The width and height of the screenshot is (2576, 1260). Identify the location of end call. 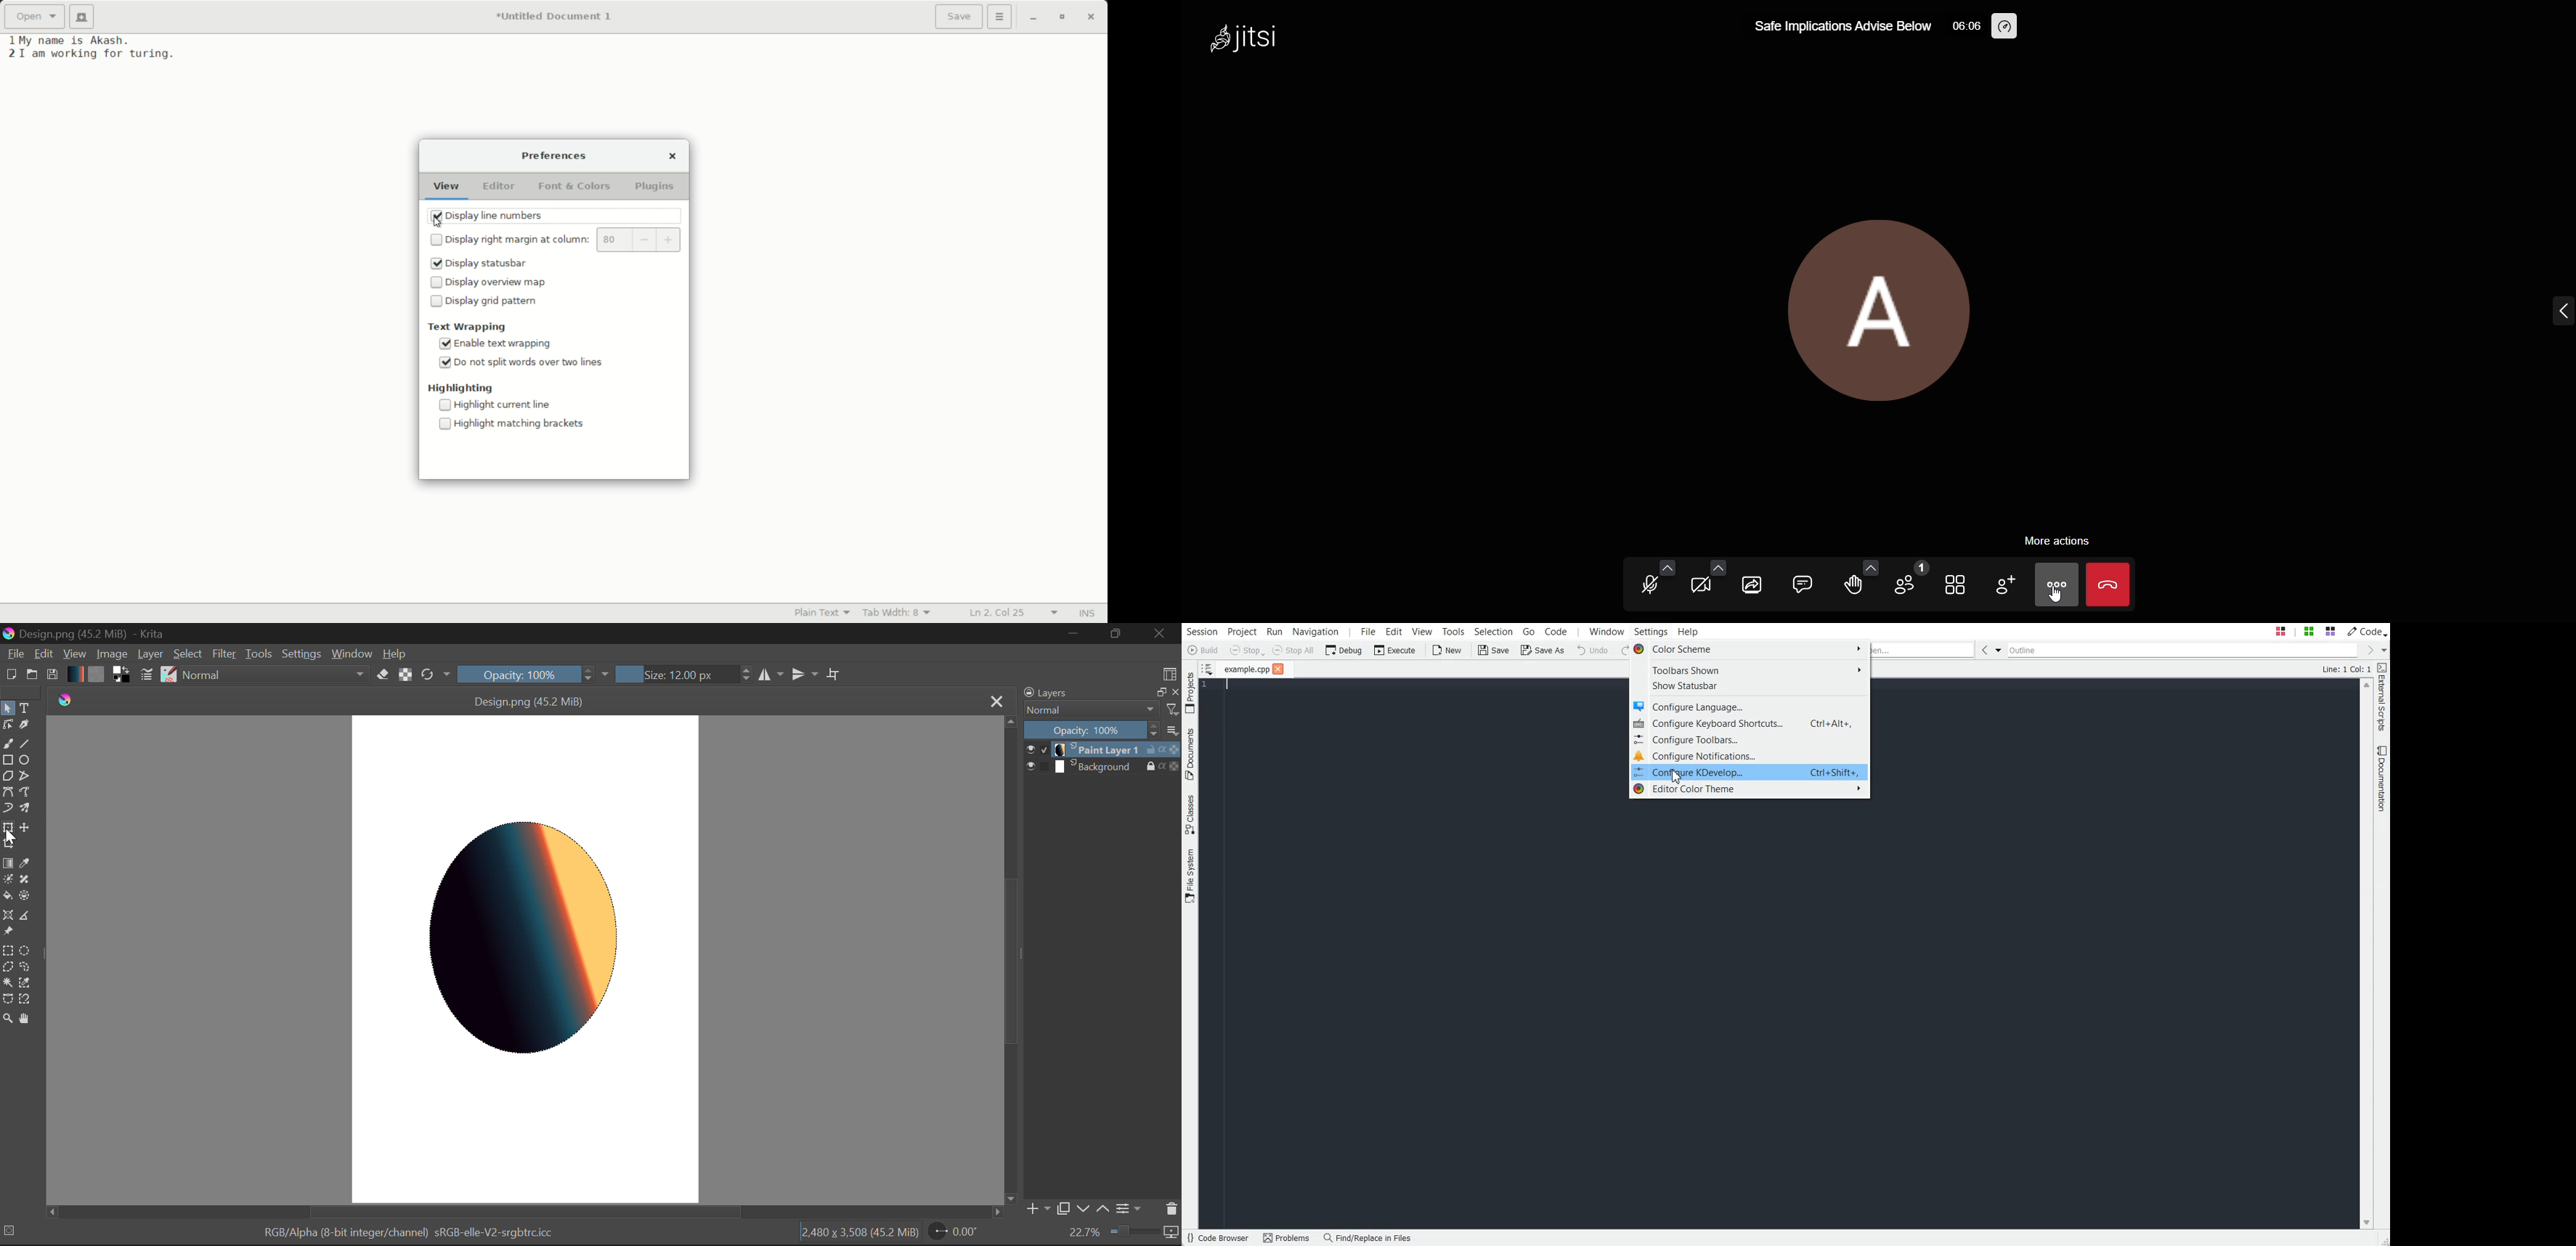
(2108, 584).